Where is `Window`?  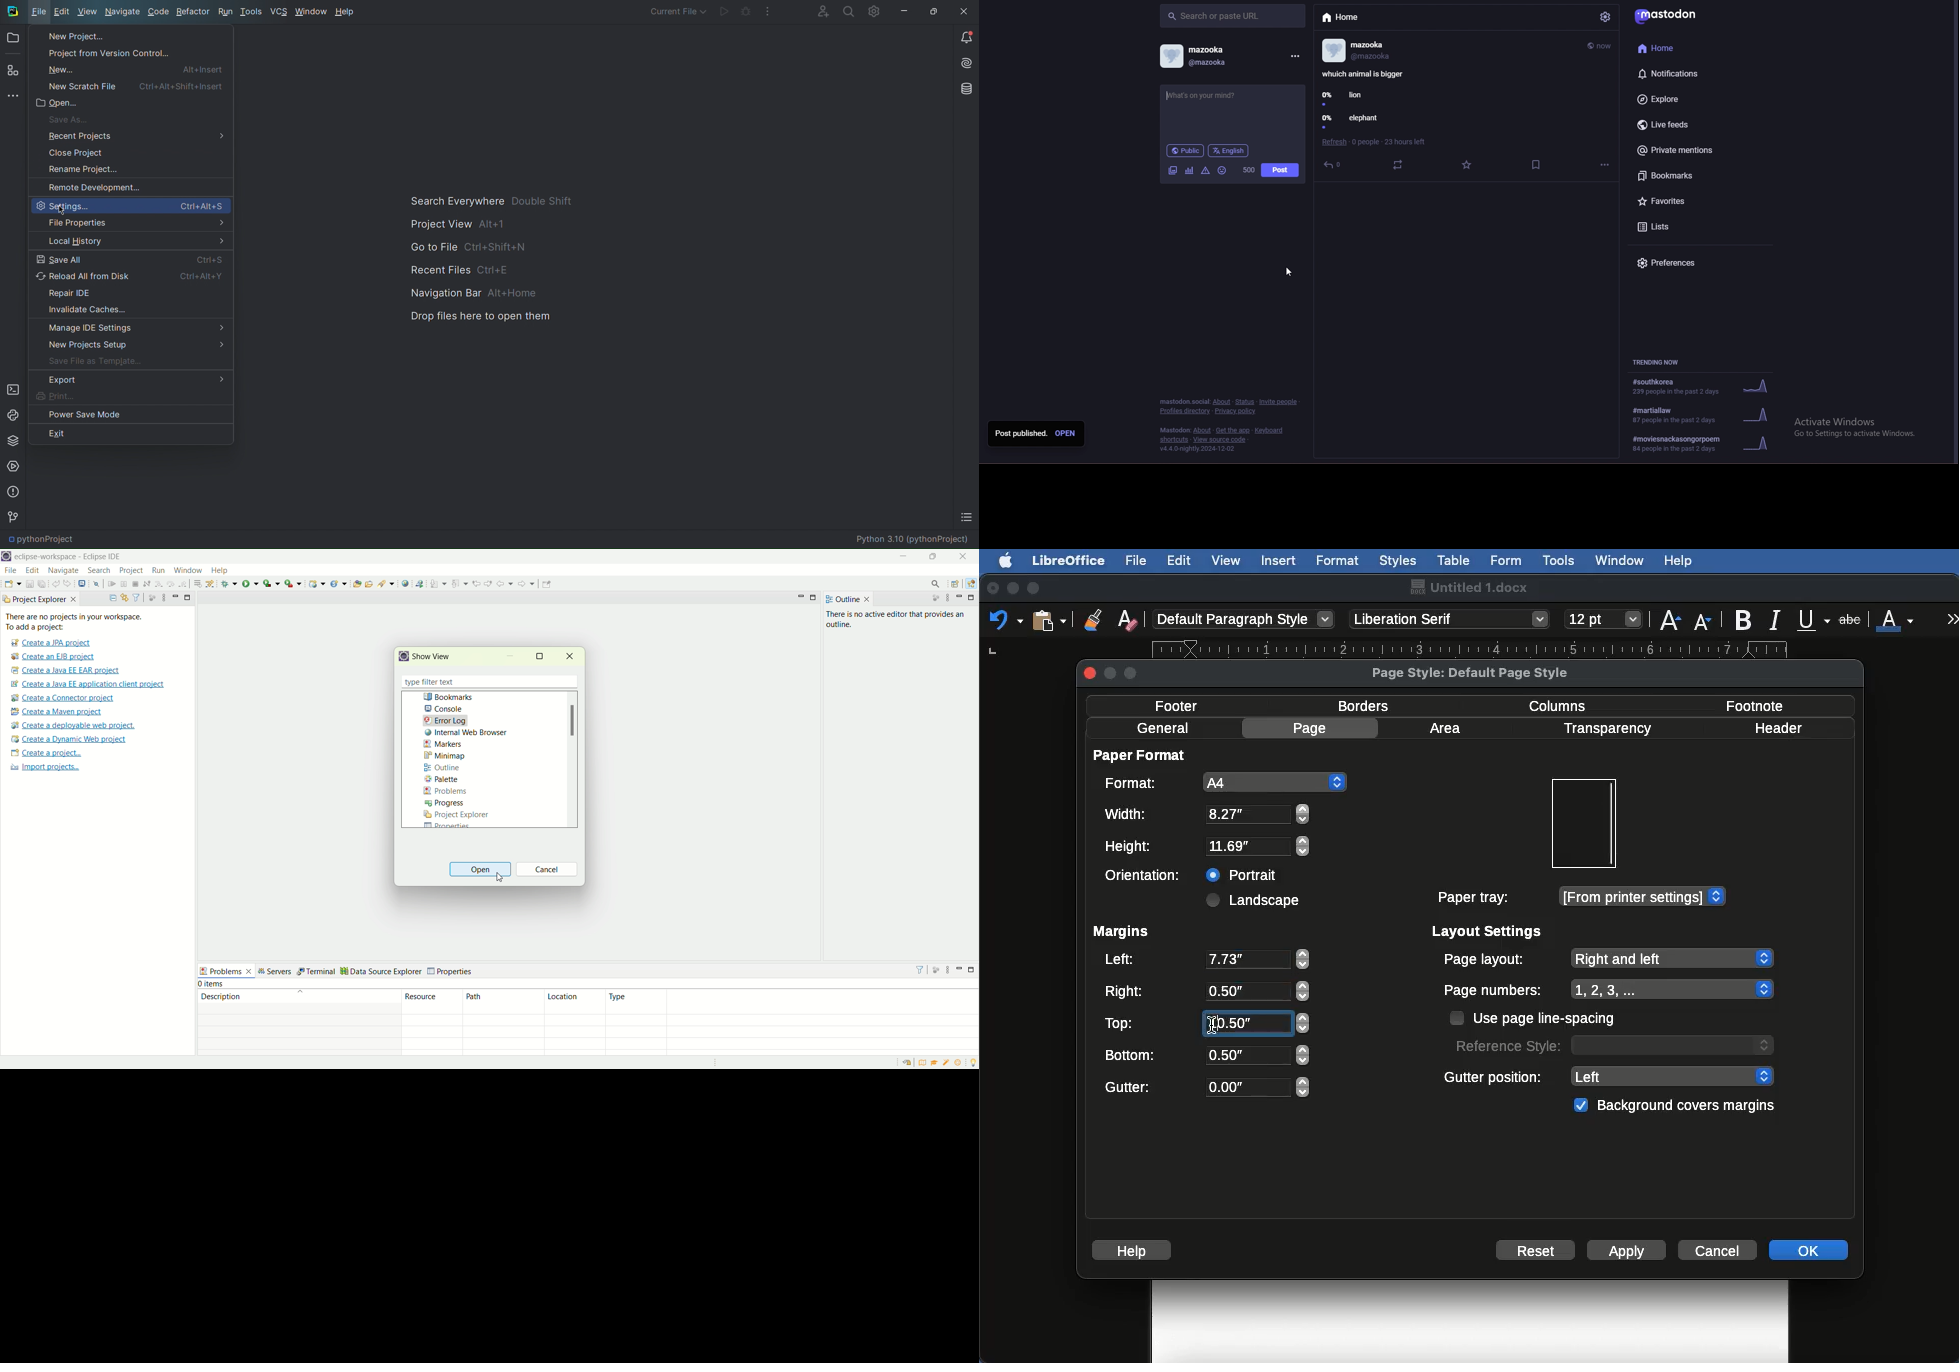 Window is located at coordinates (1620, 561).